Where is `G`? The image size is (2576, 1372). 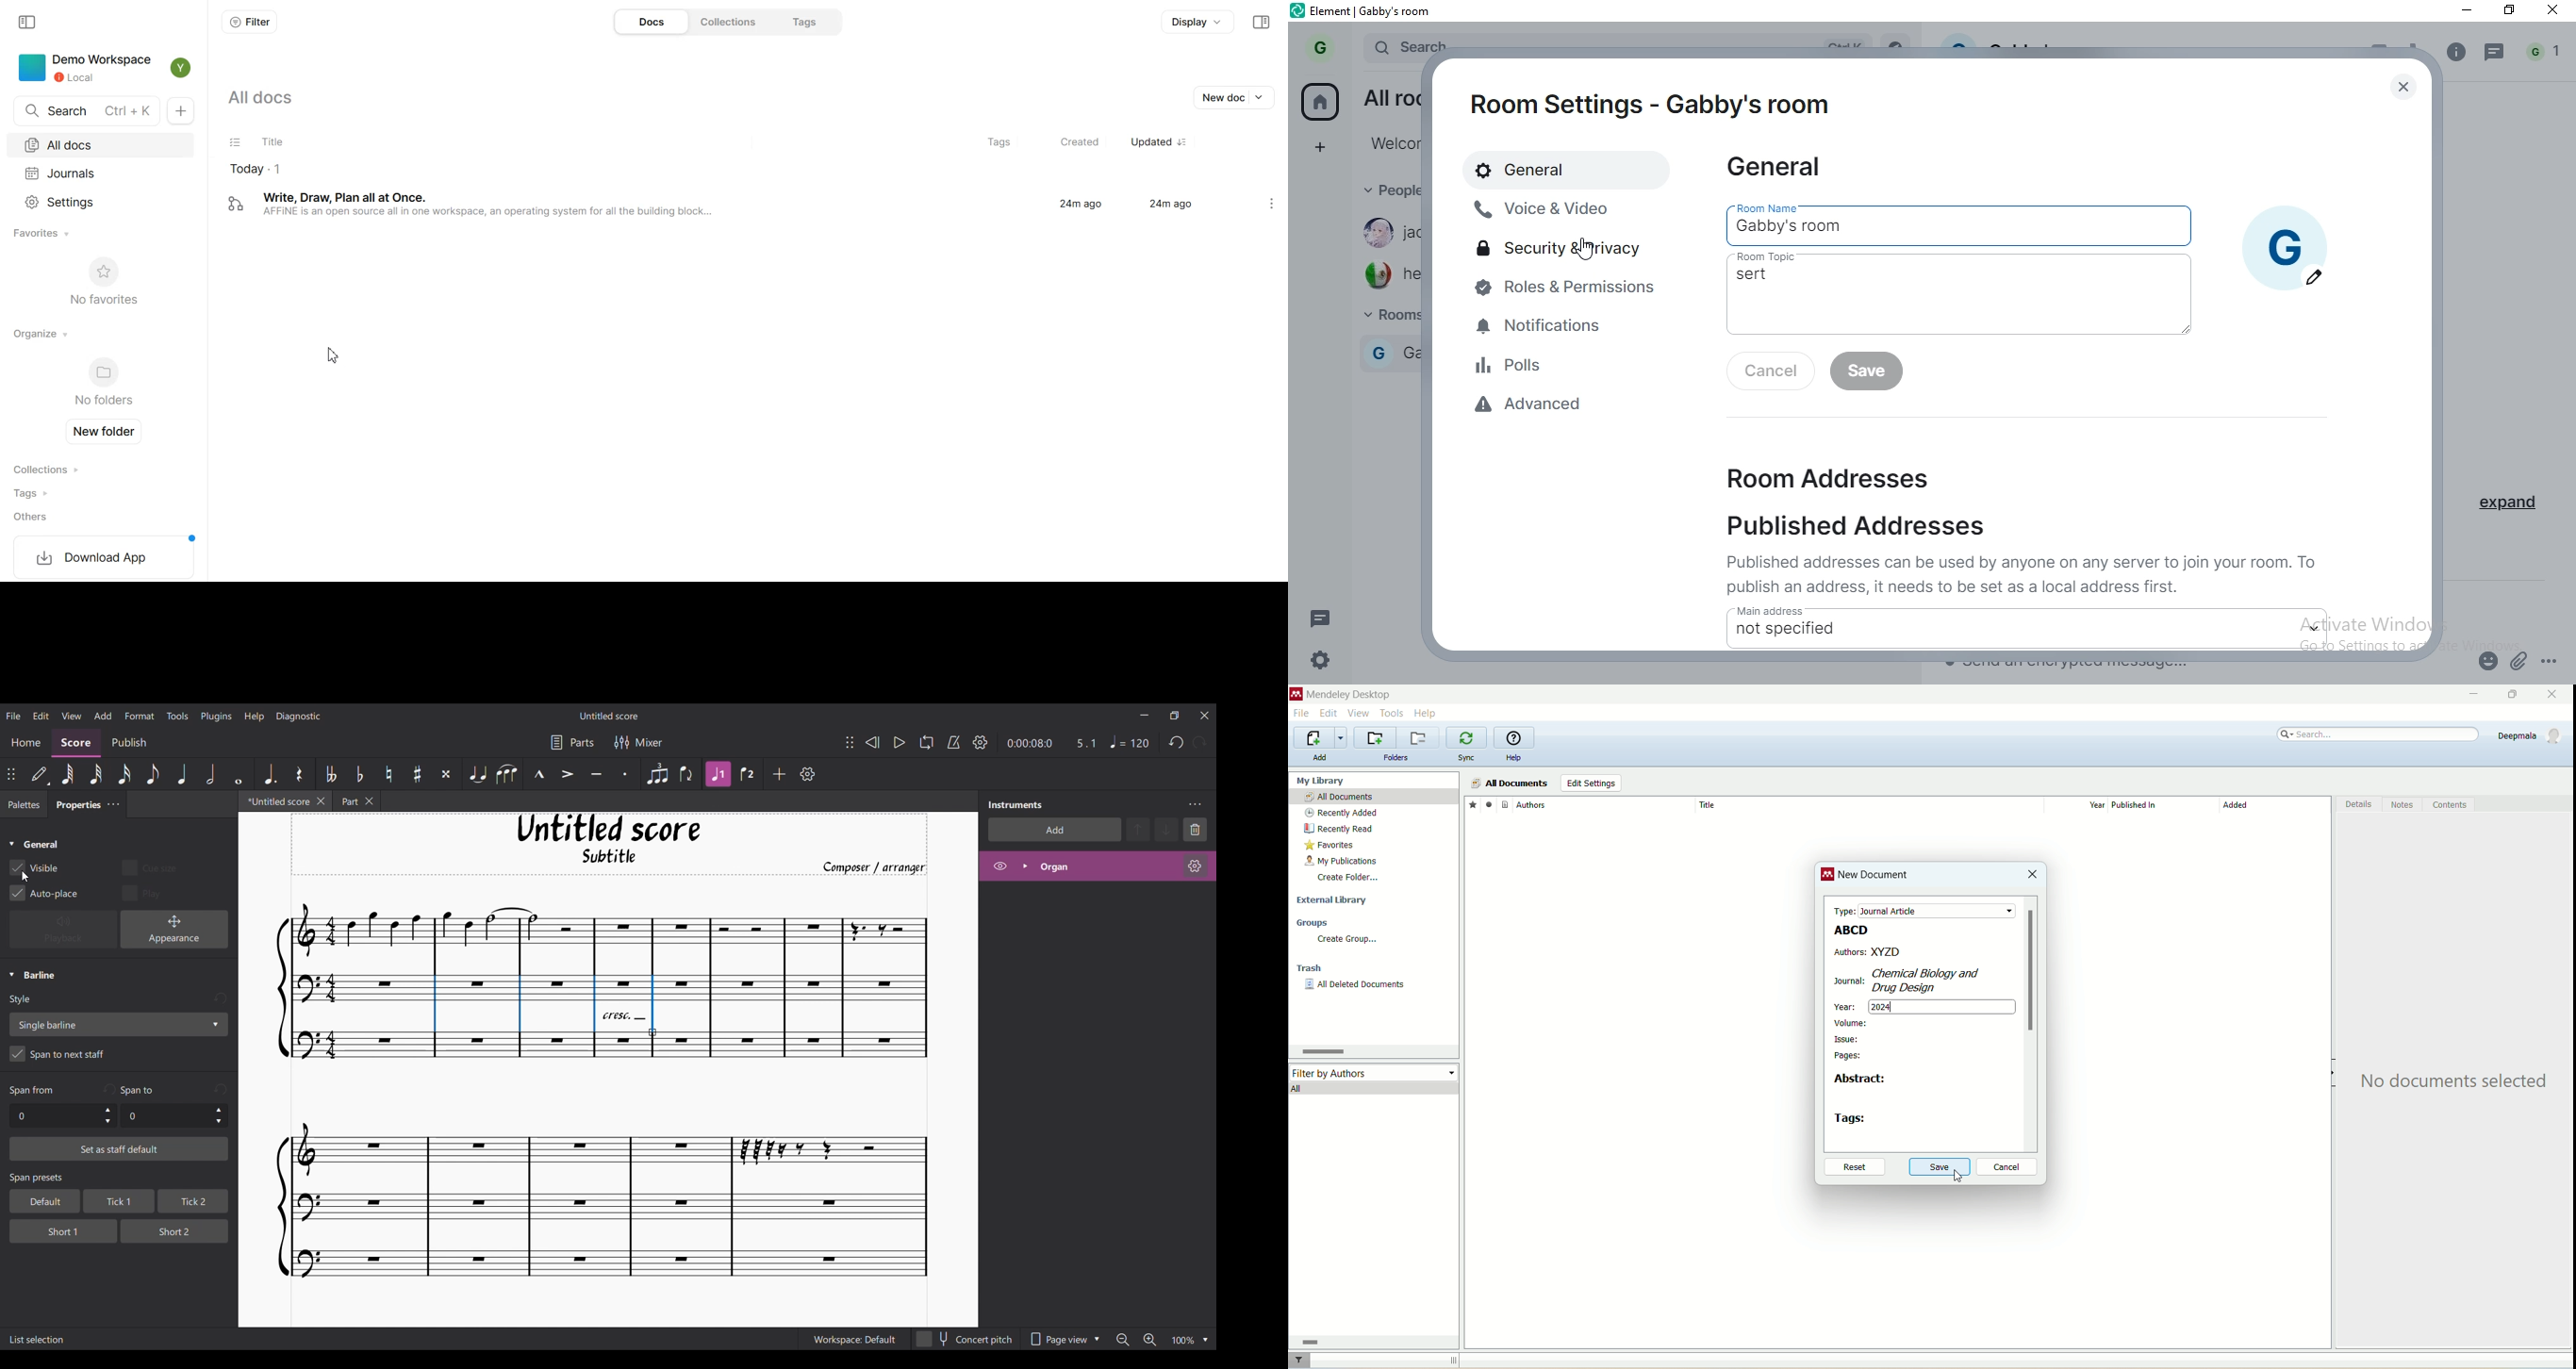 G is located at coordinates (1378, 353).